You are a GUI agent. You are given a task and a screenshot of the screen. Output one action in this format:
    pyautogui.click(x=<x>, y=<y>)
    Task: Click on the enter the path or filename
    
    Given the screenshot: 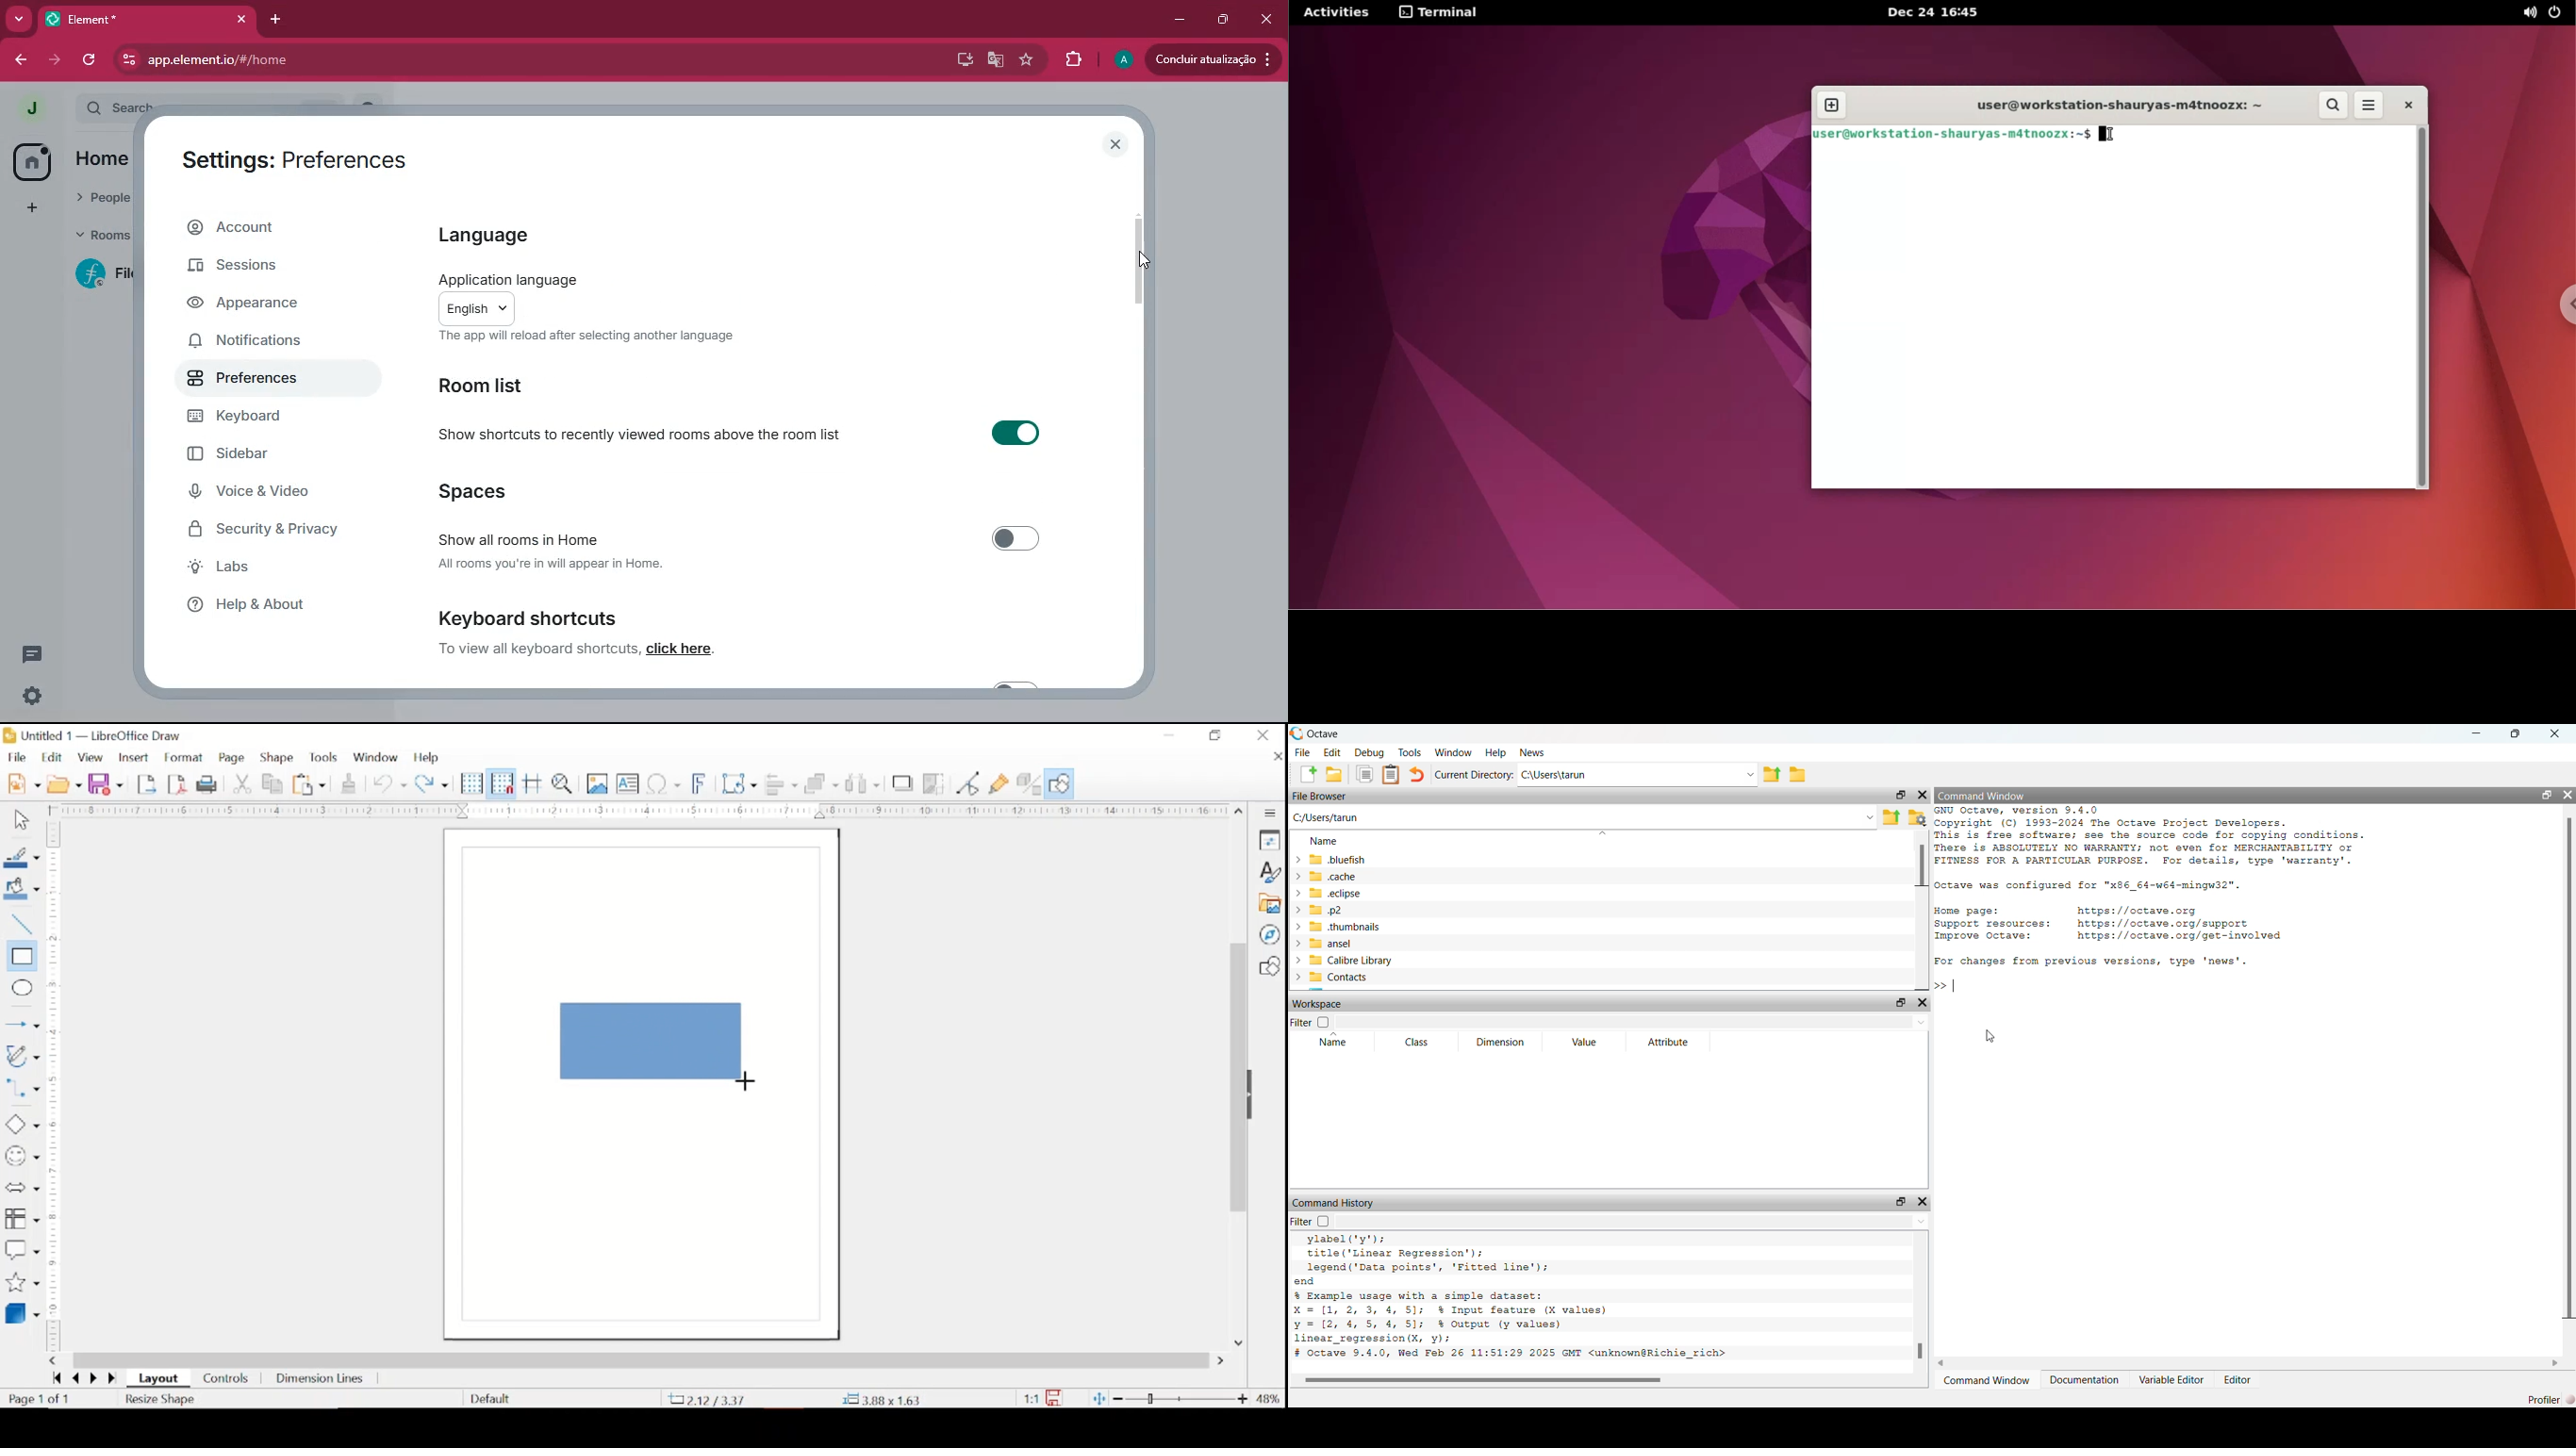 What is the action you would take?
    pyautogui.click(x=1581, y=819)
    